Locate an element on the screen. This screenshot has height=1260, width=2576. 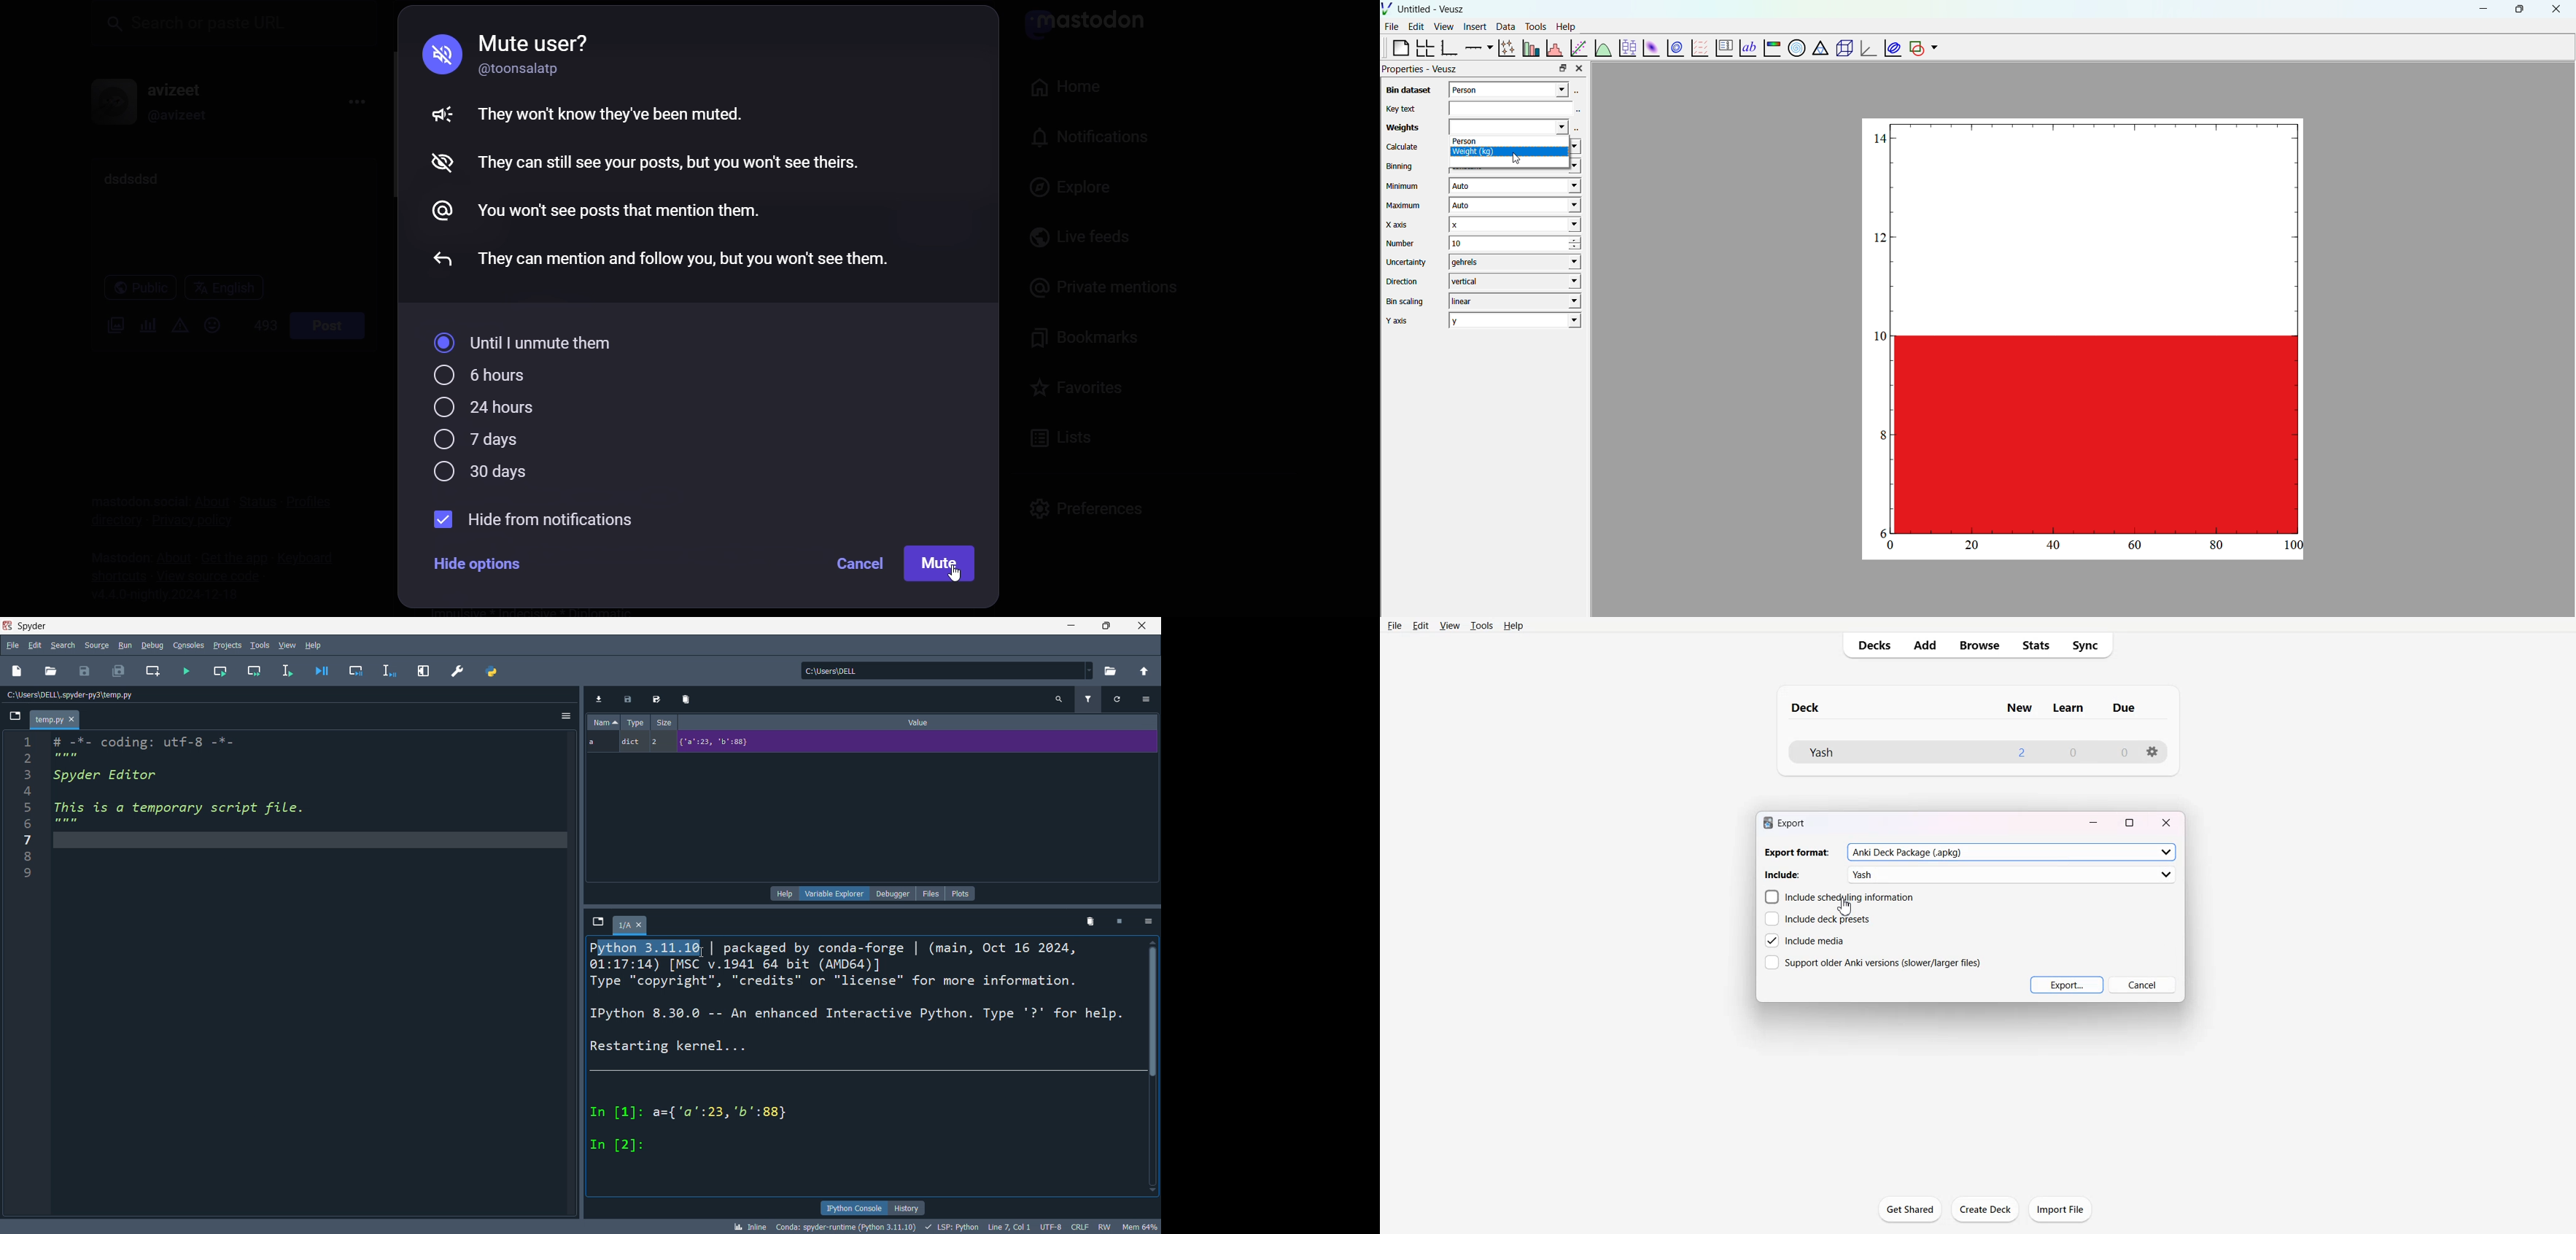
Bin Dataset is located at coordinates (1407, 90).